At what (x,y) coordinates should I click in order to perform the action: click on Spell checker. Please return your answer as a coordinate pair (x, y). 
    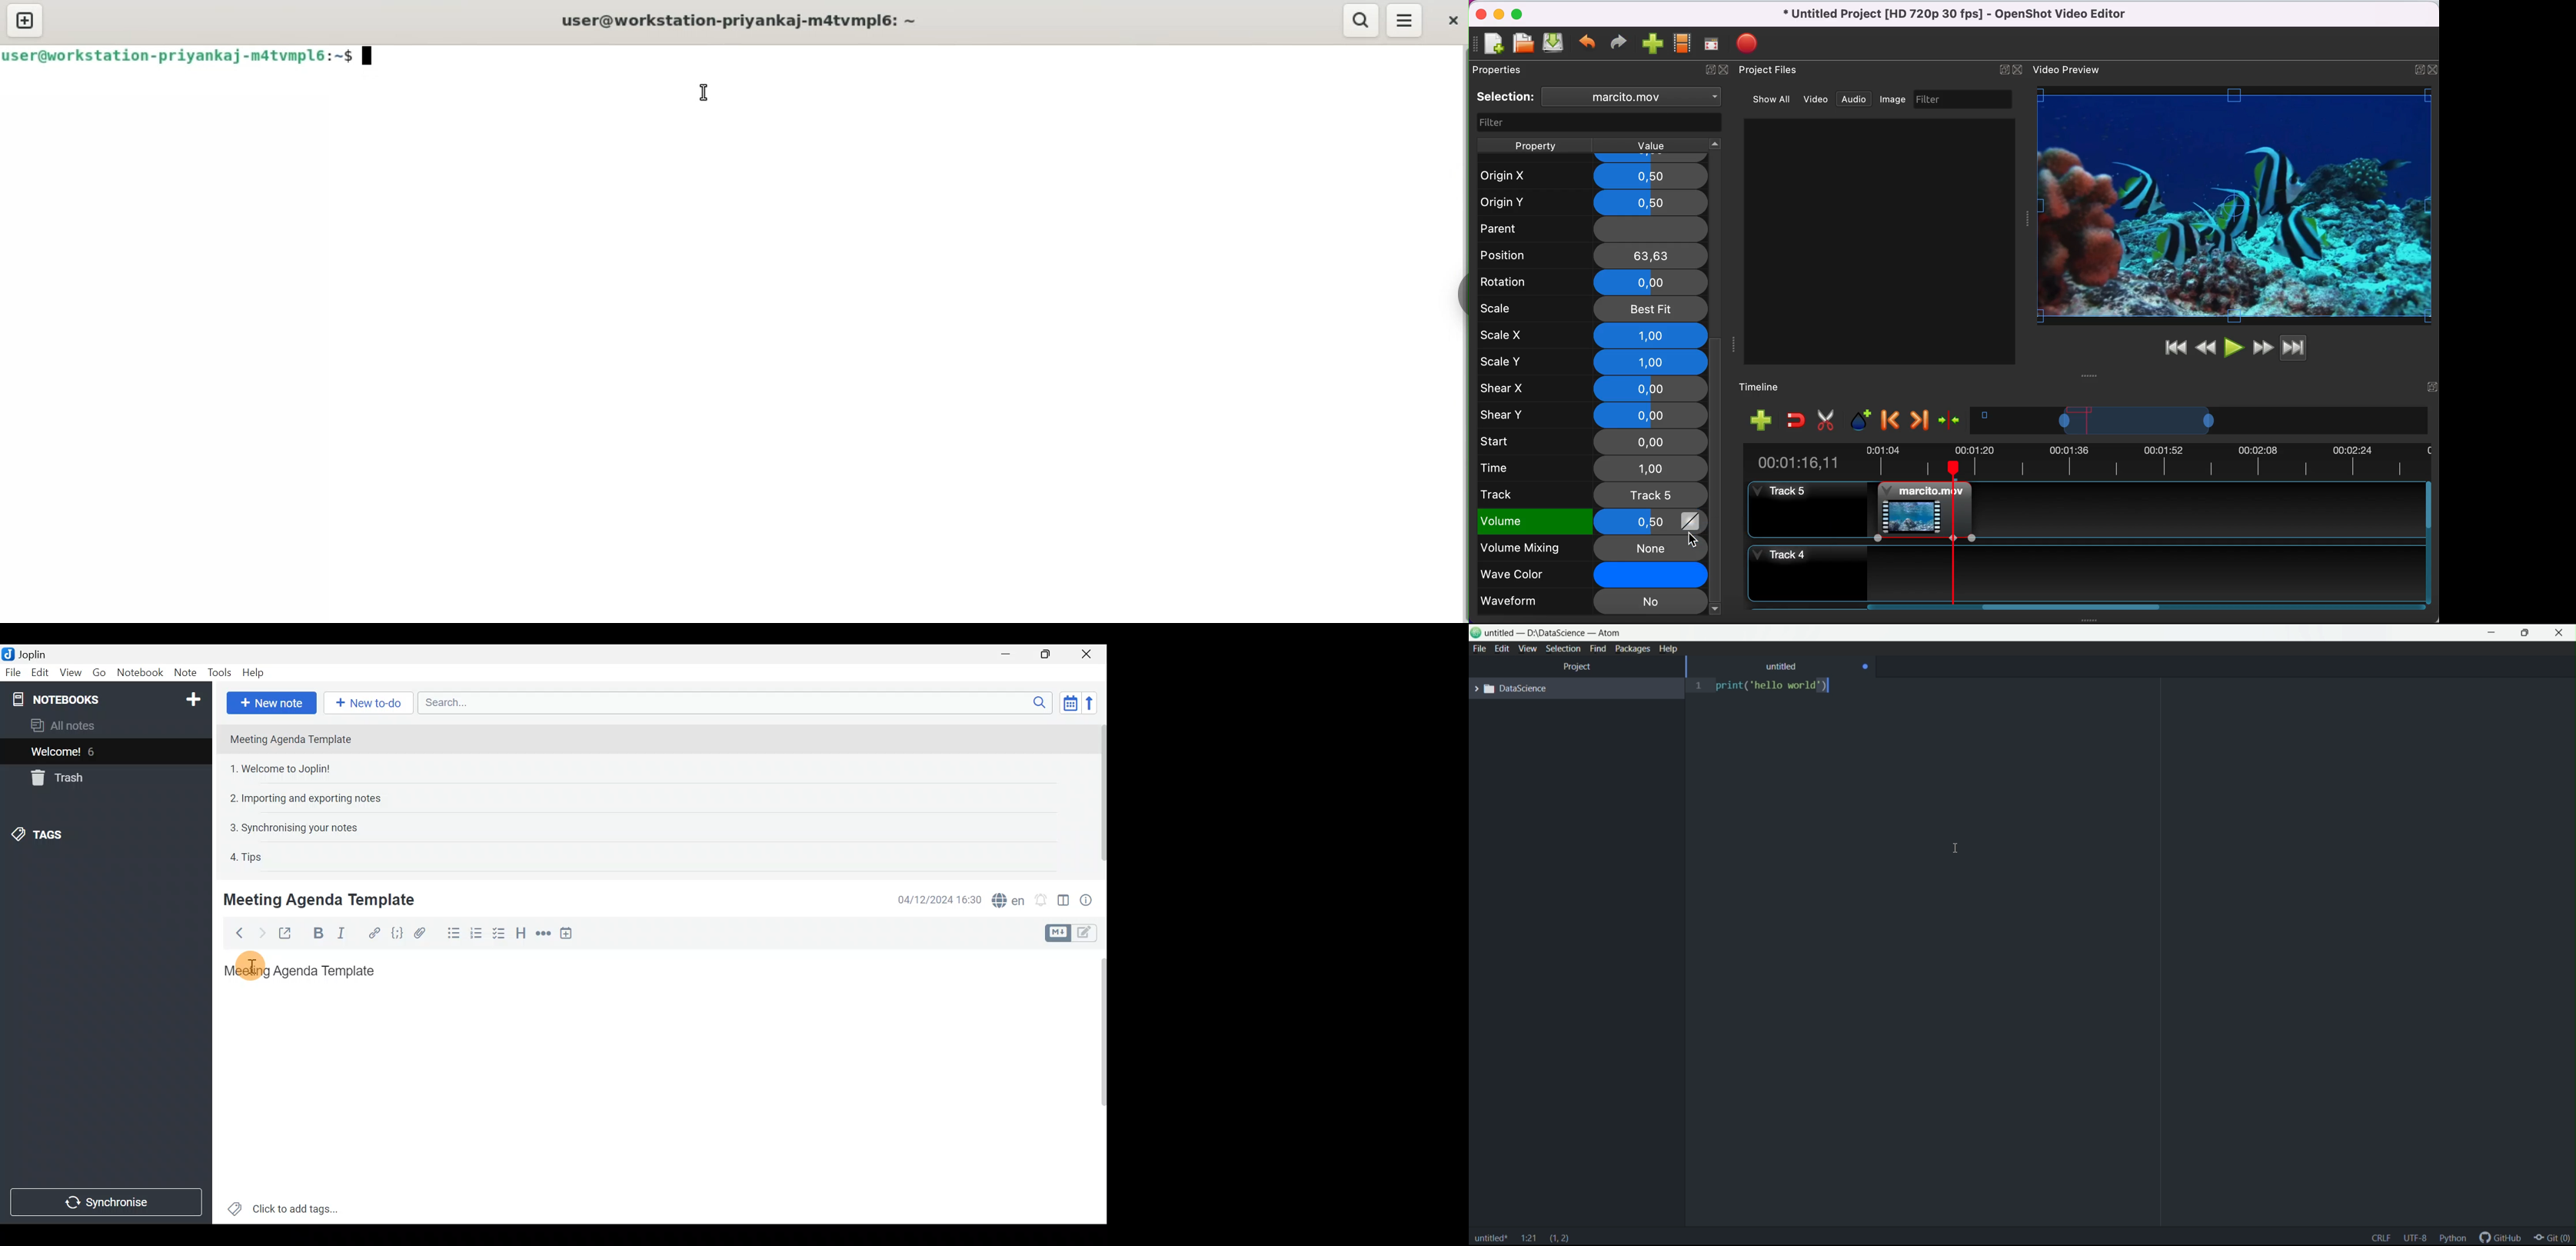
    Looking at the image, I should click on (1009, 899).